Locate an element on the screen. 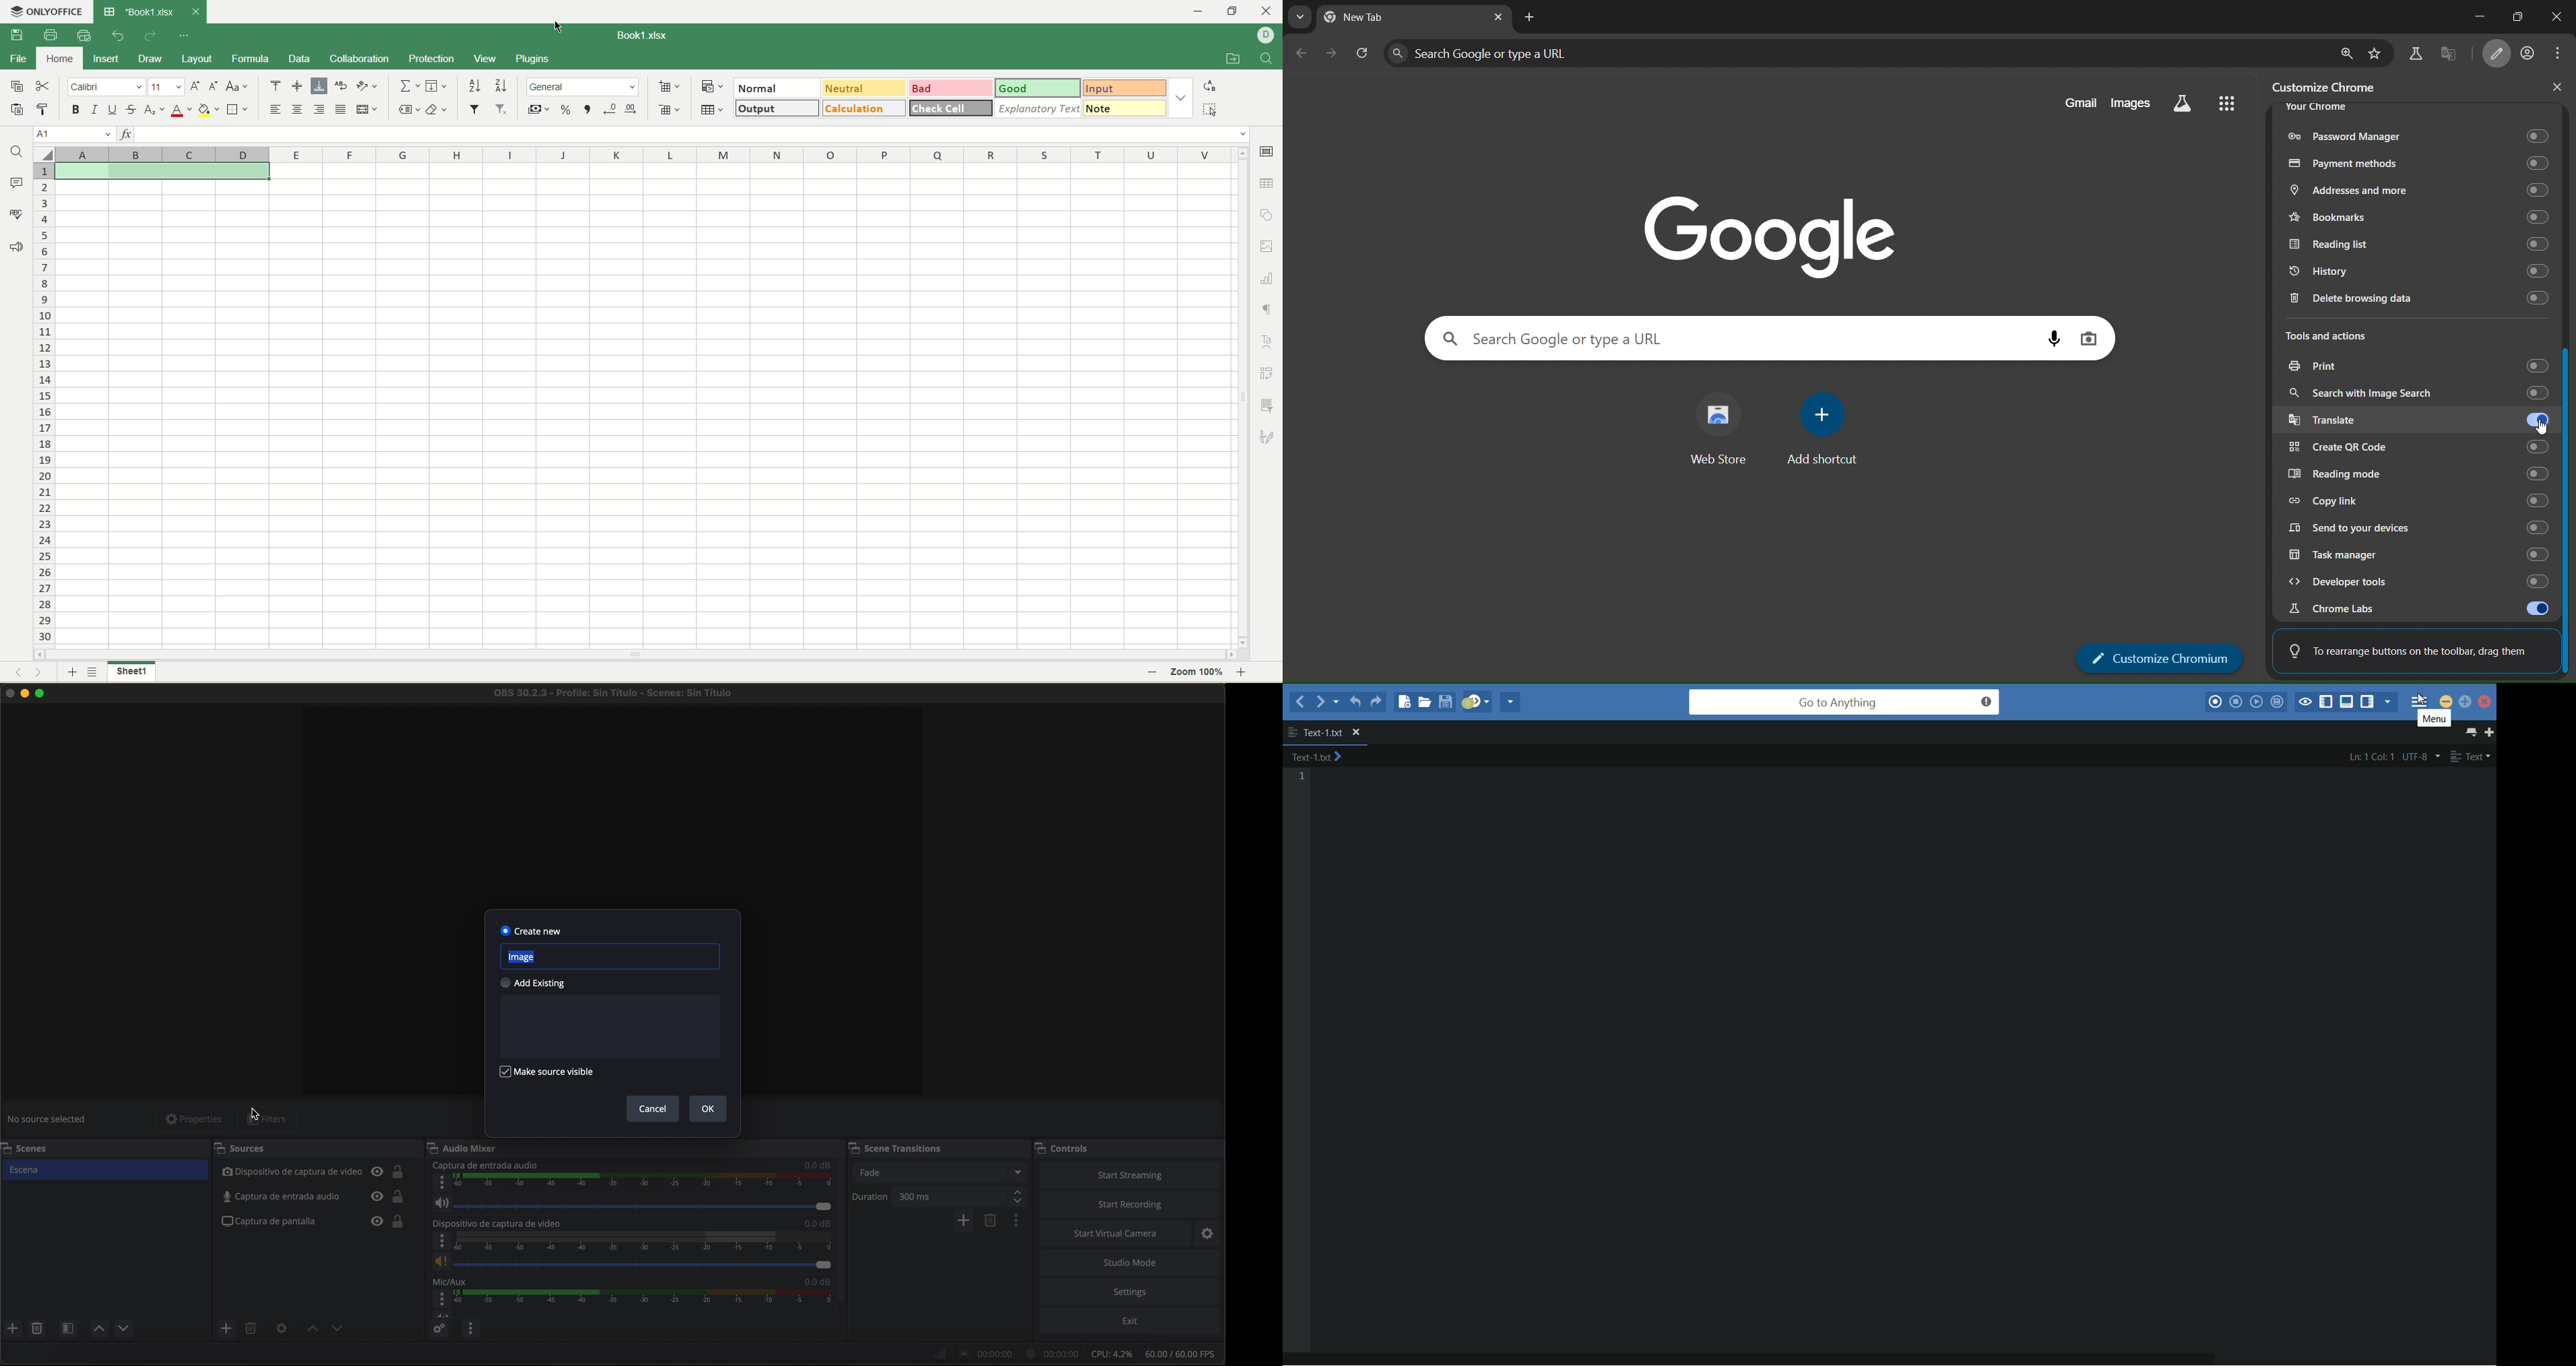  insert is located at coordinates (106, 58).